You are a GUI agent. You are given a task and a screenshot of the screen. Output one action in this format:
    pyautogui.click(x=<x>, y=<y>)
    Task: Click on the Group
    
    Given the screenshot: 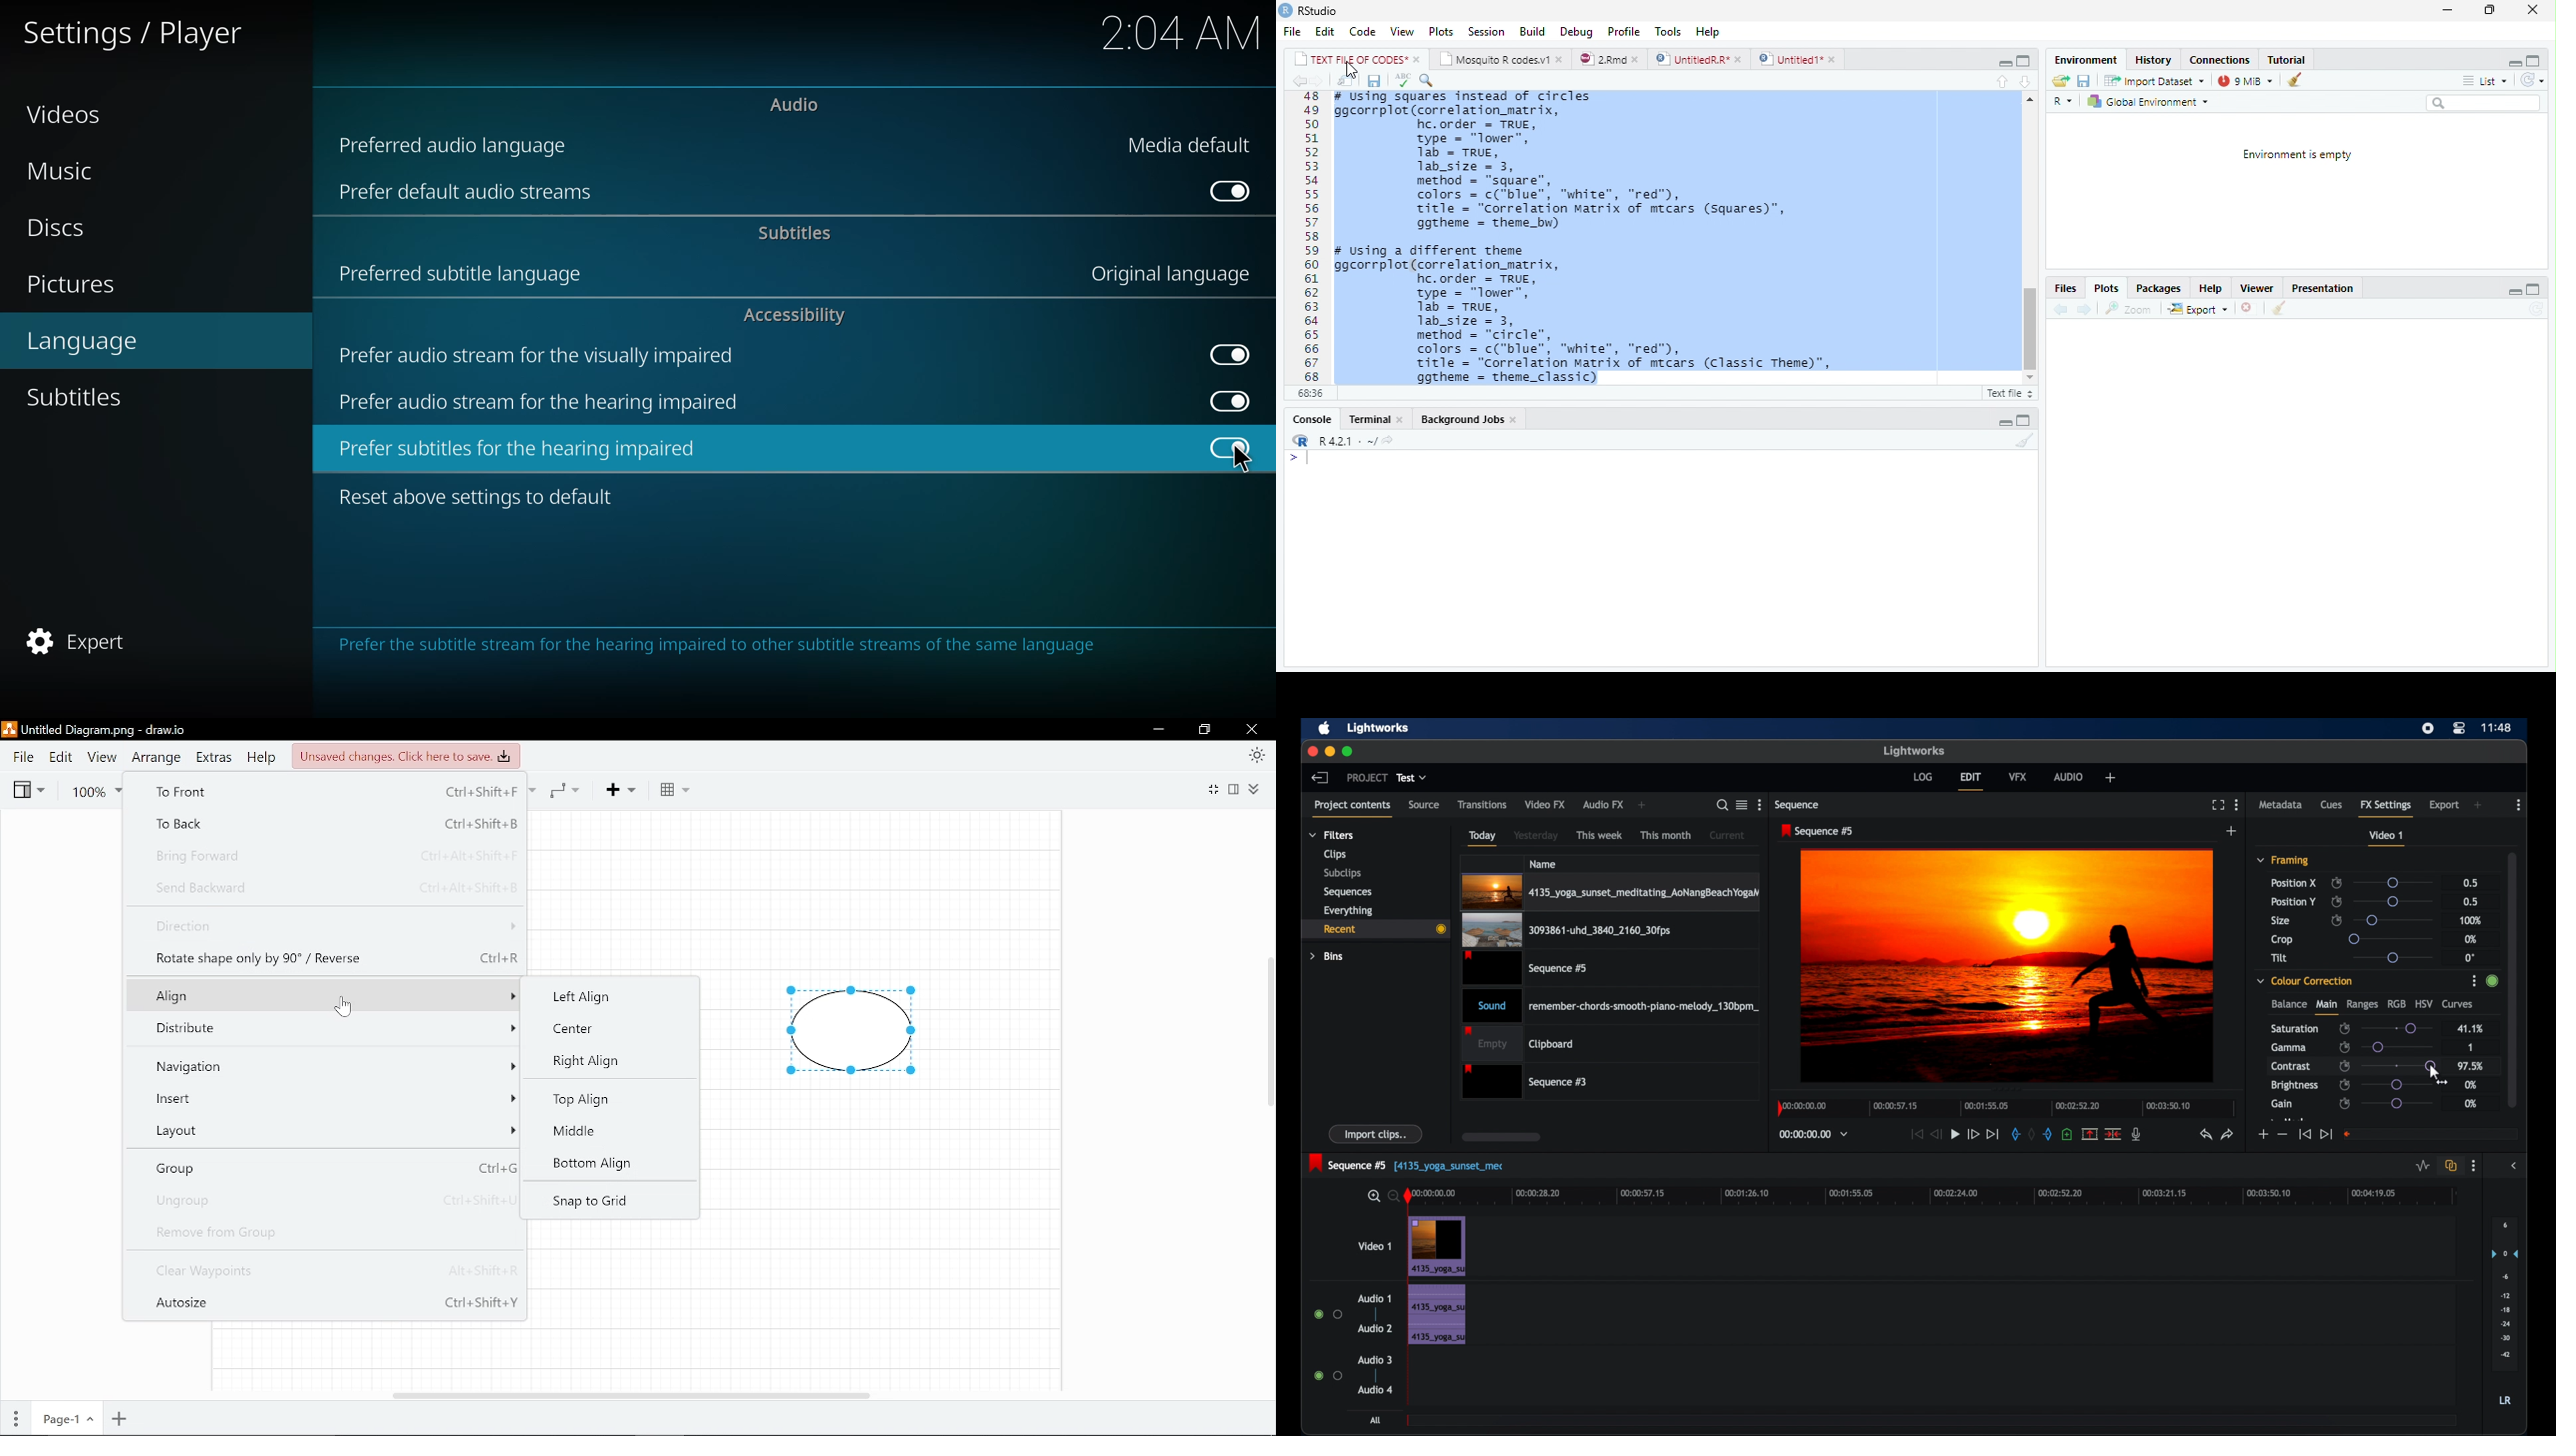 What is the action you would take?
    pyautogui.click(x=329, y=1167)
    